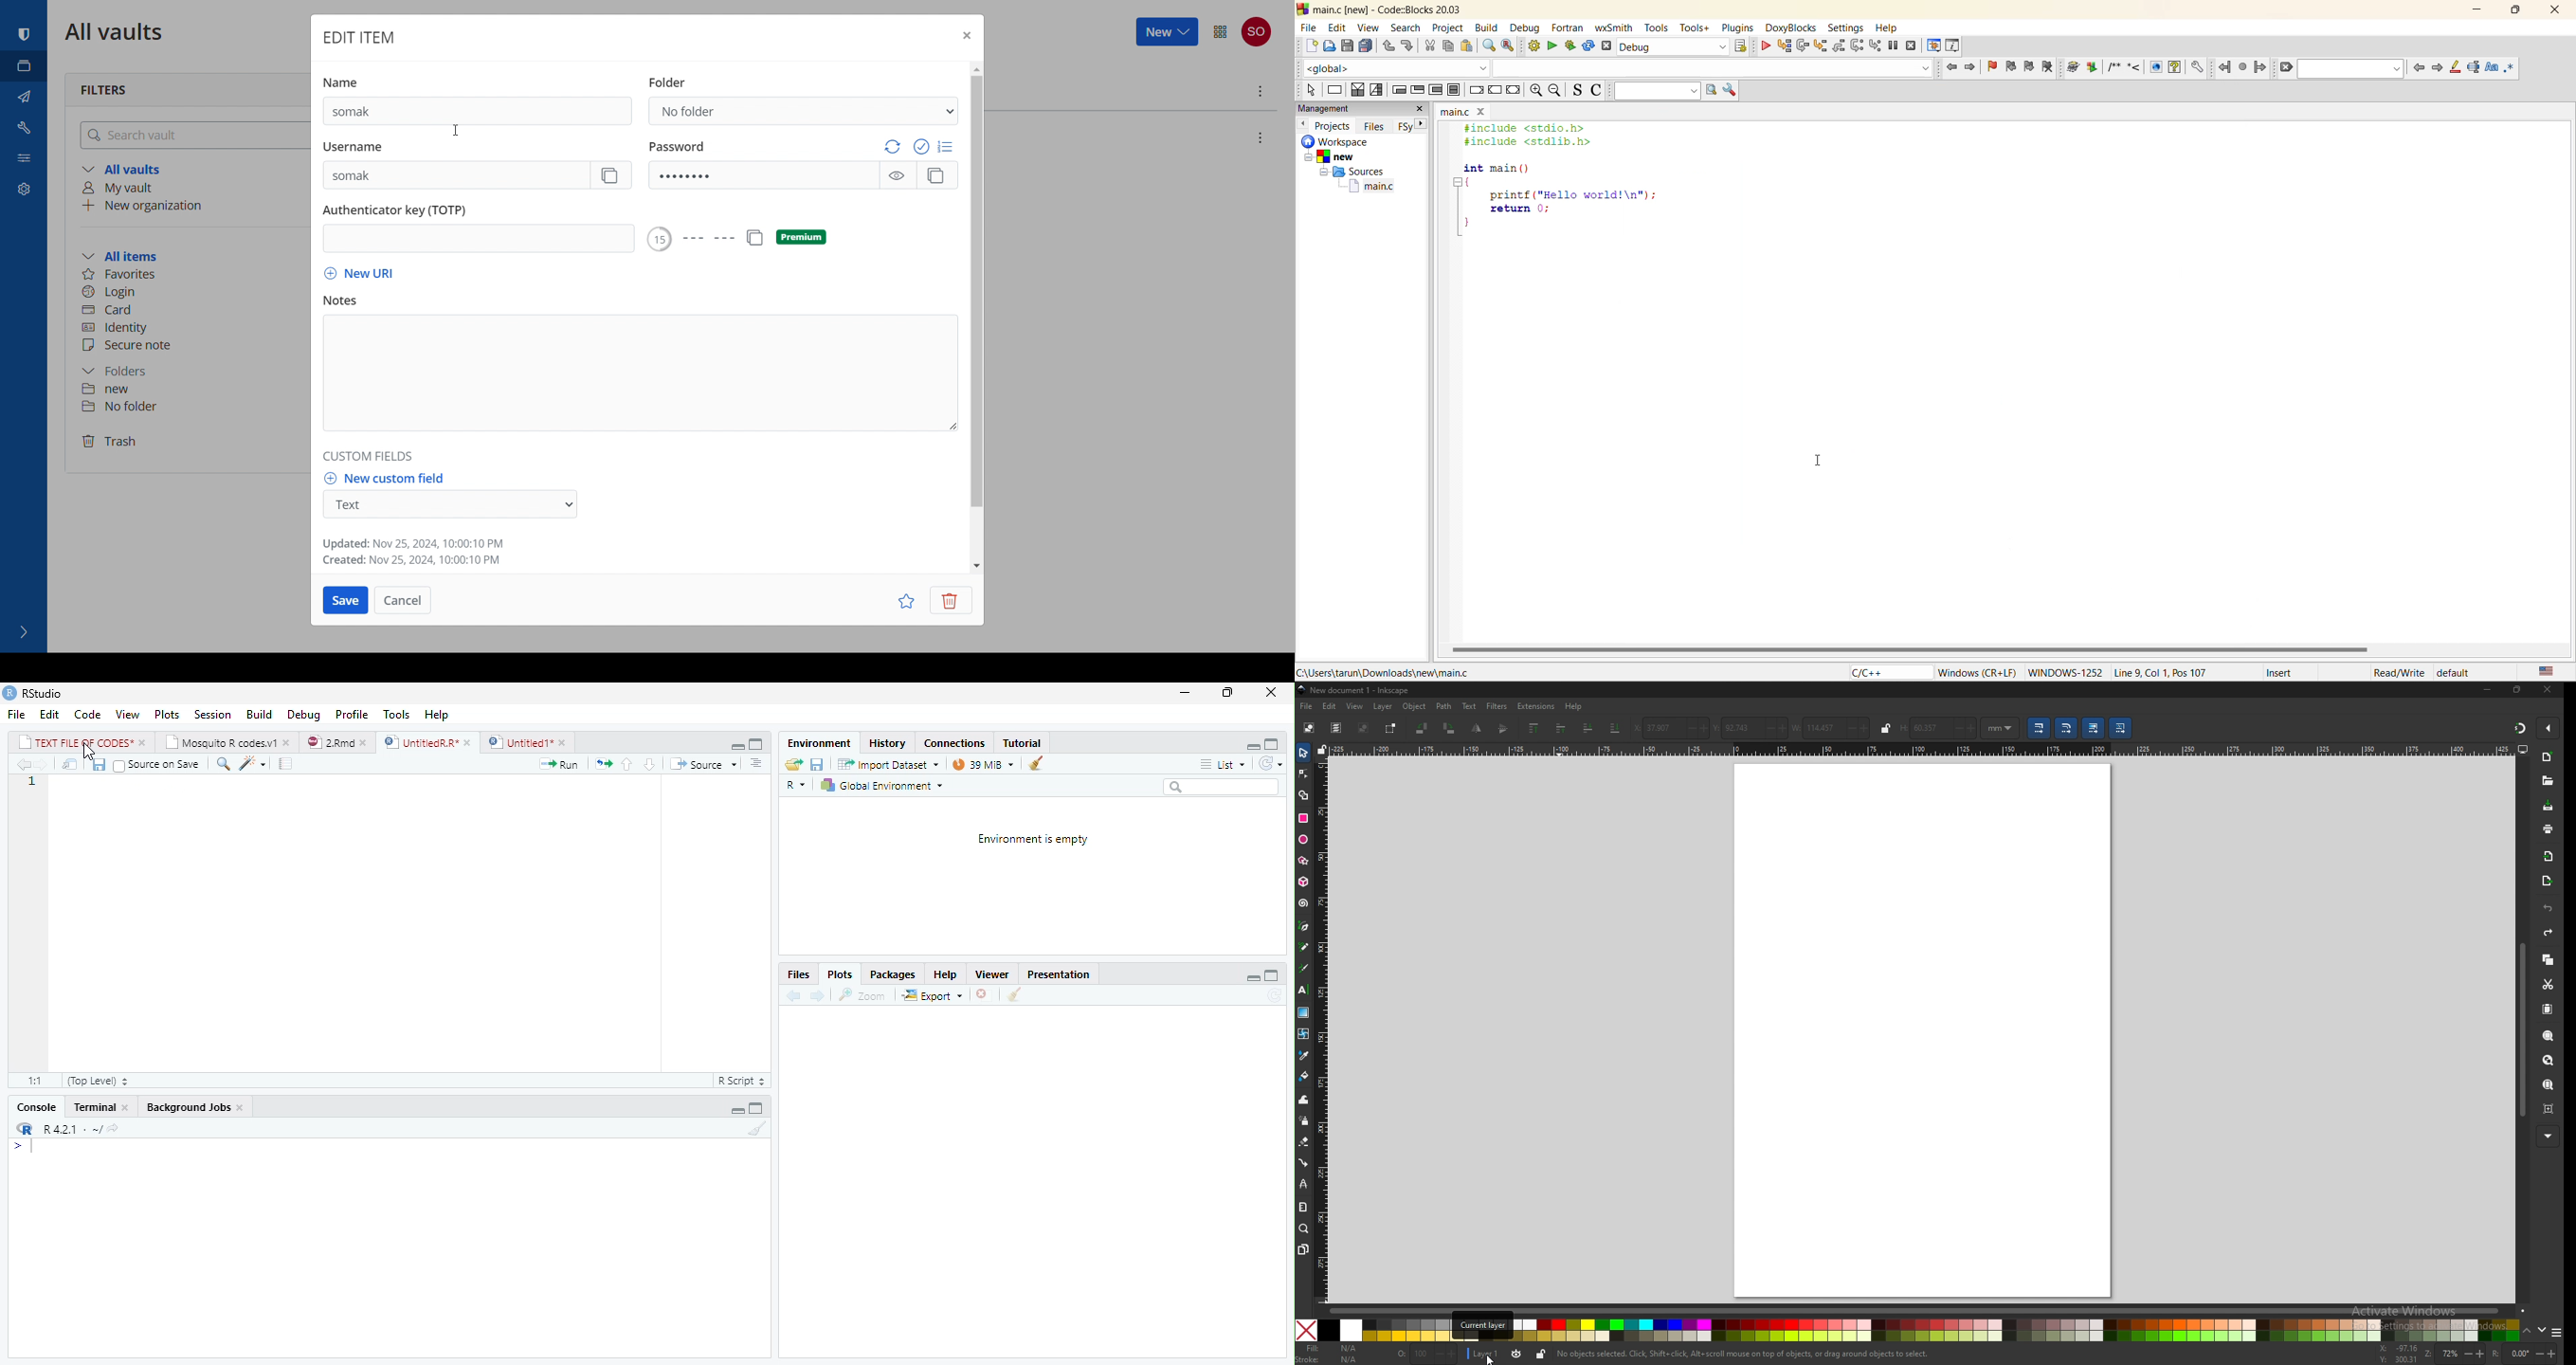  Describe the element at coordinates (2557, 1333) in the screenshot. I see `more colors` at that location.